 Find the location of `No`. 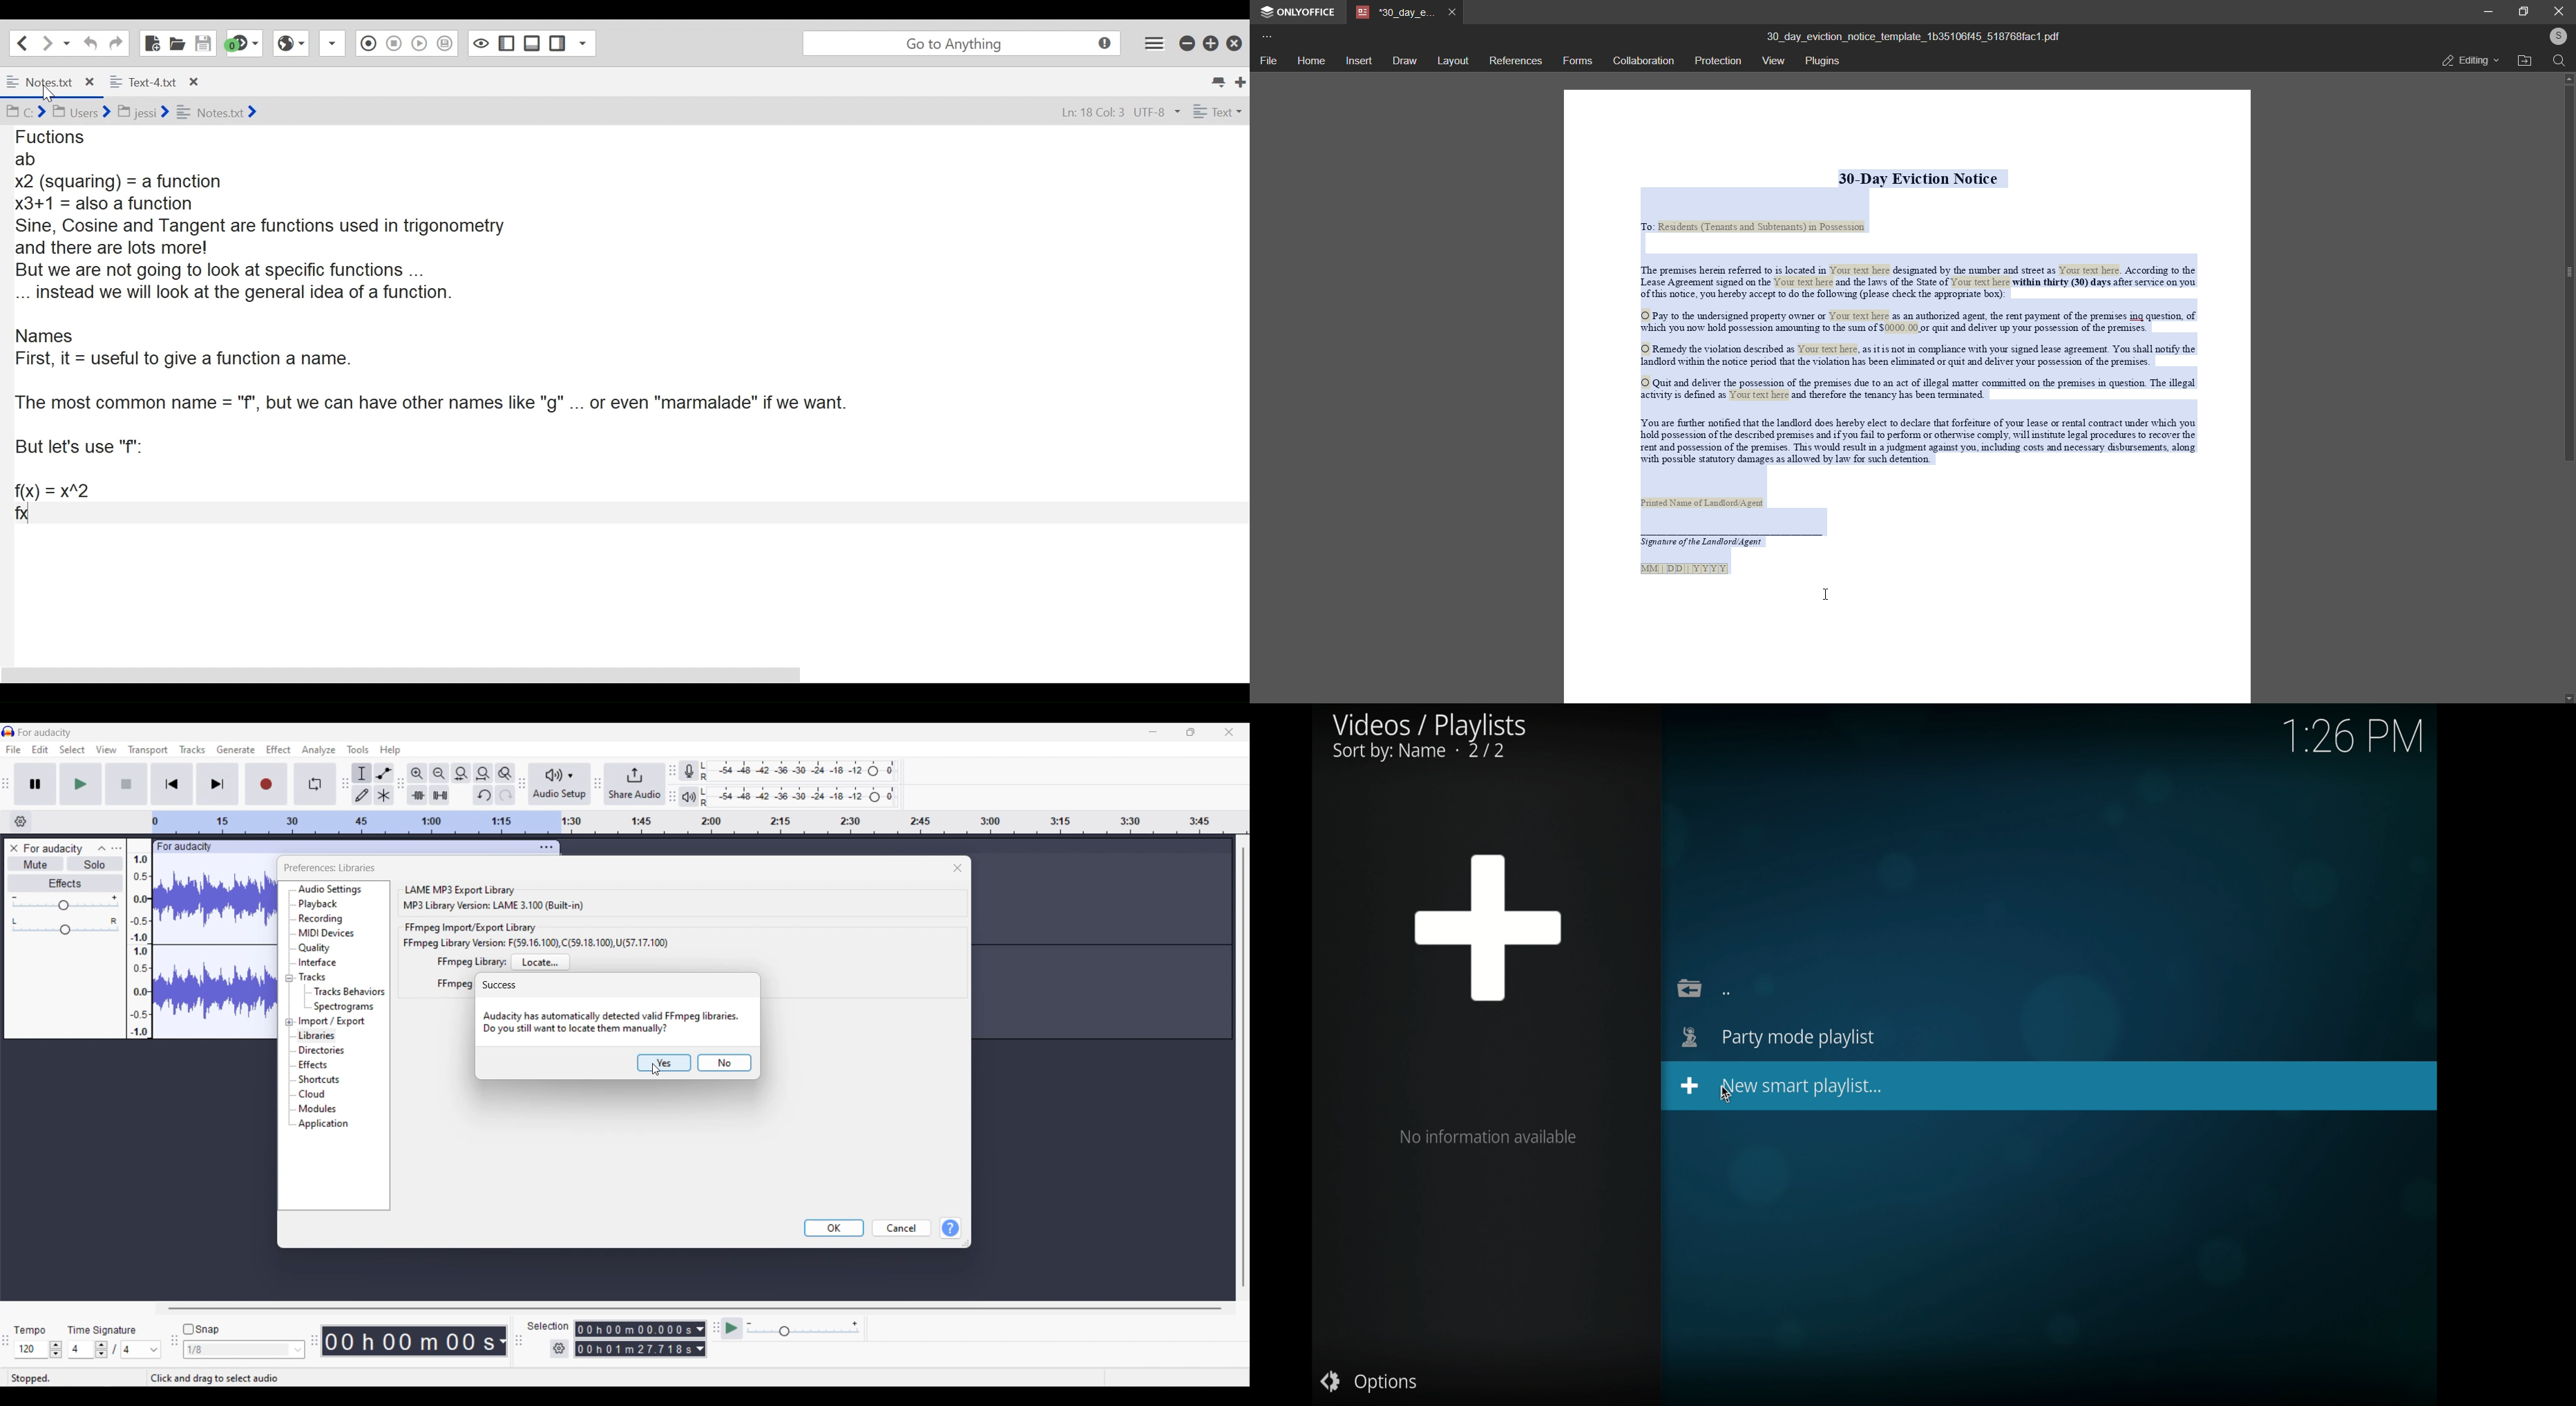

No is located at coordinates (725, 1063).